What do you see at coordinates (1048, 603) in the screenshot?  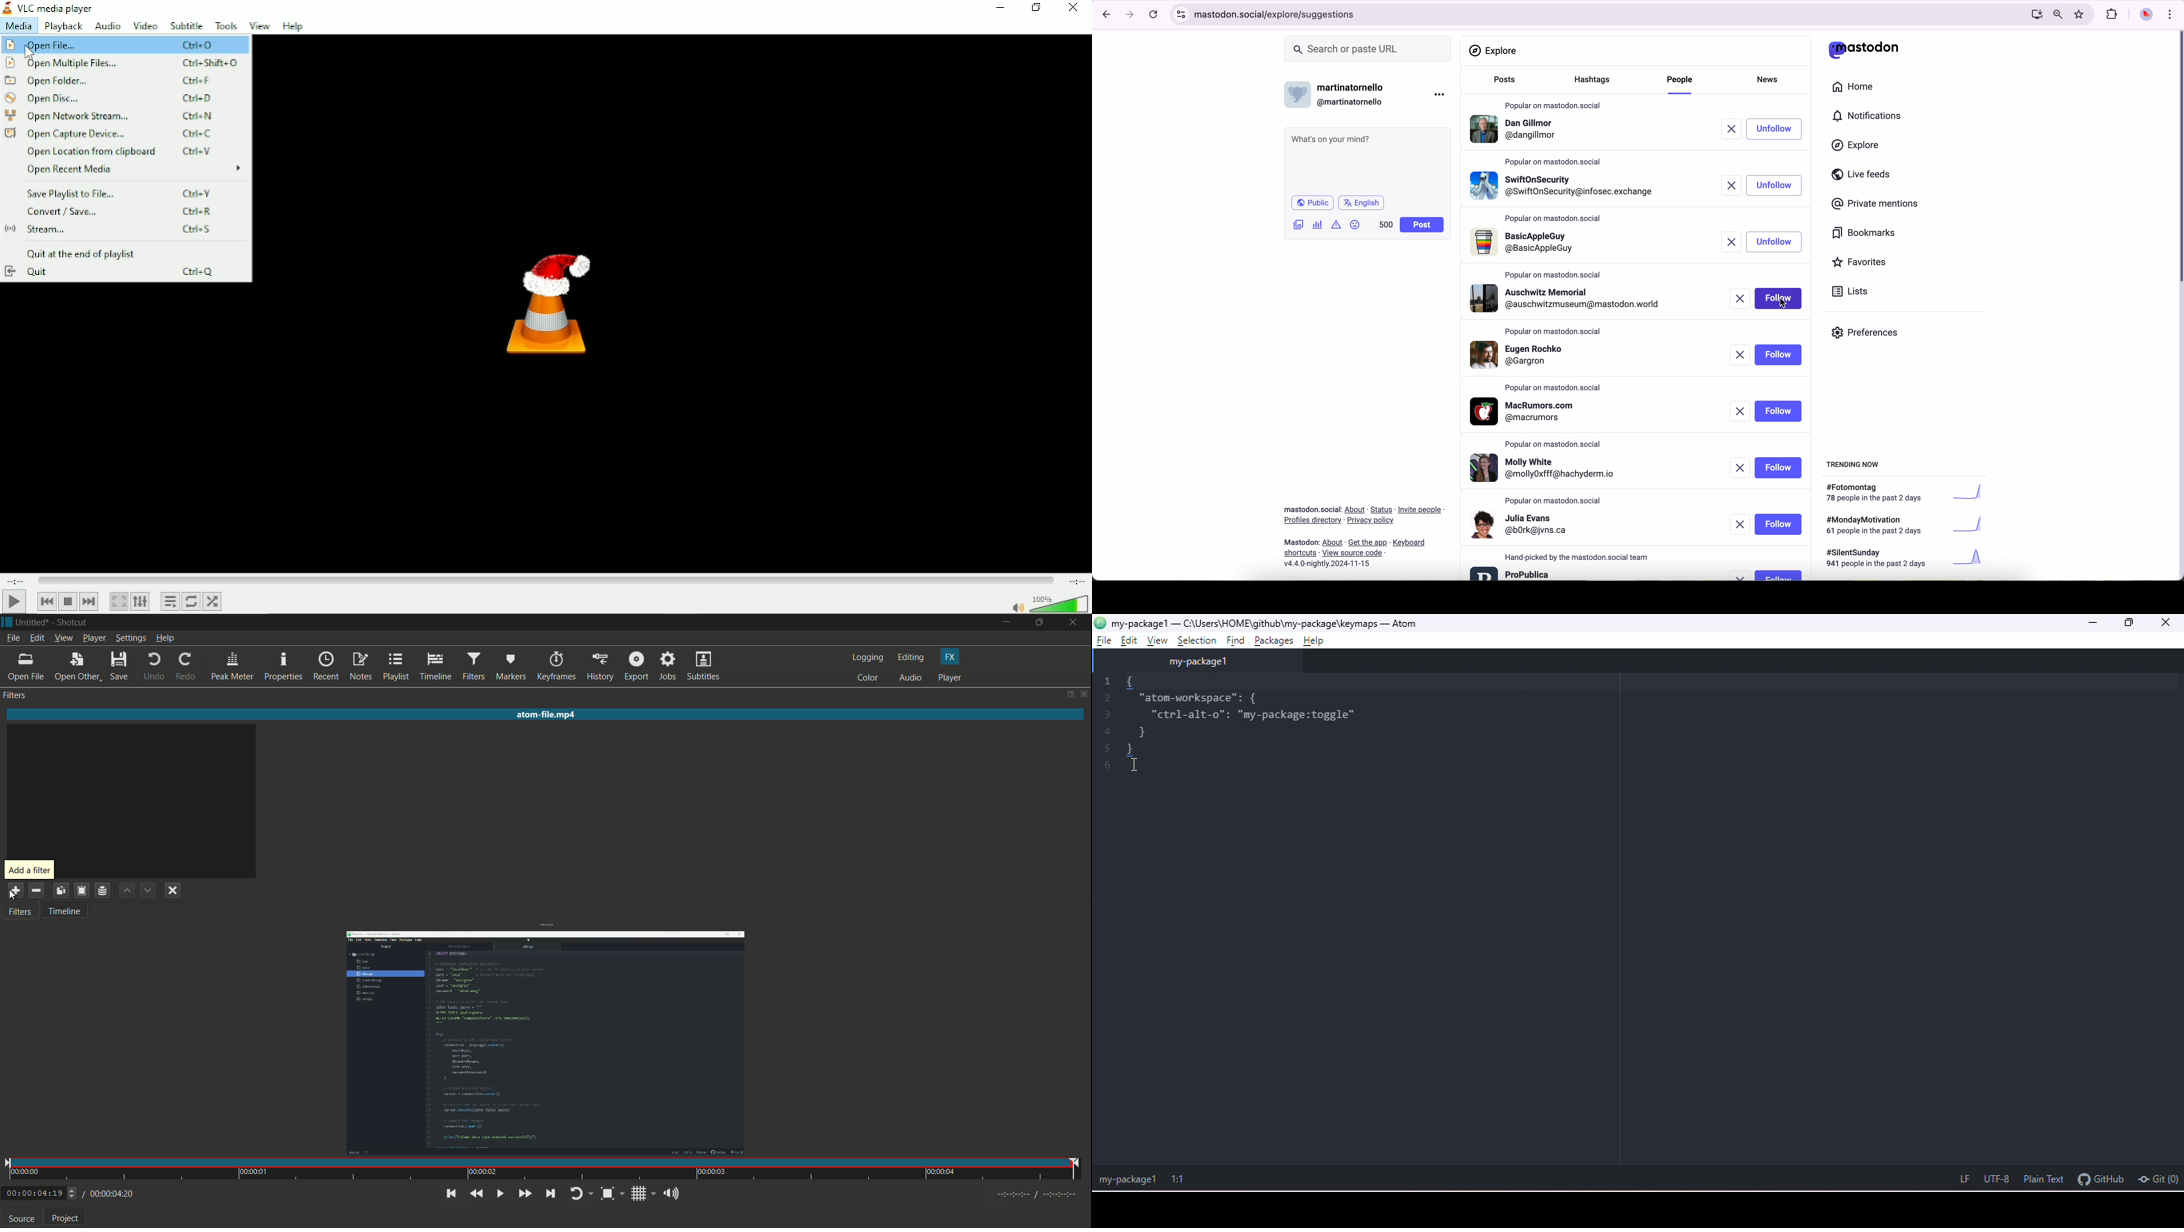 I see `Volume` at bounding box center [1048, 603].